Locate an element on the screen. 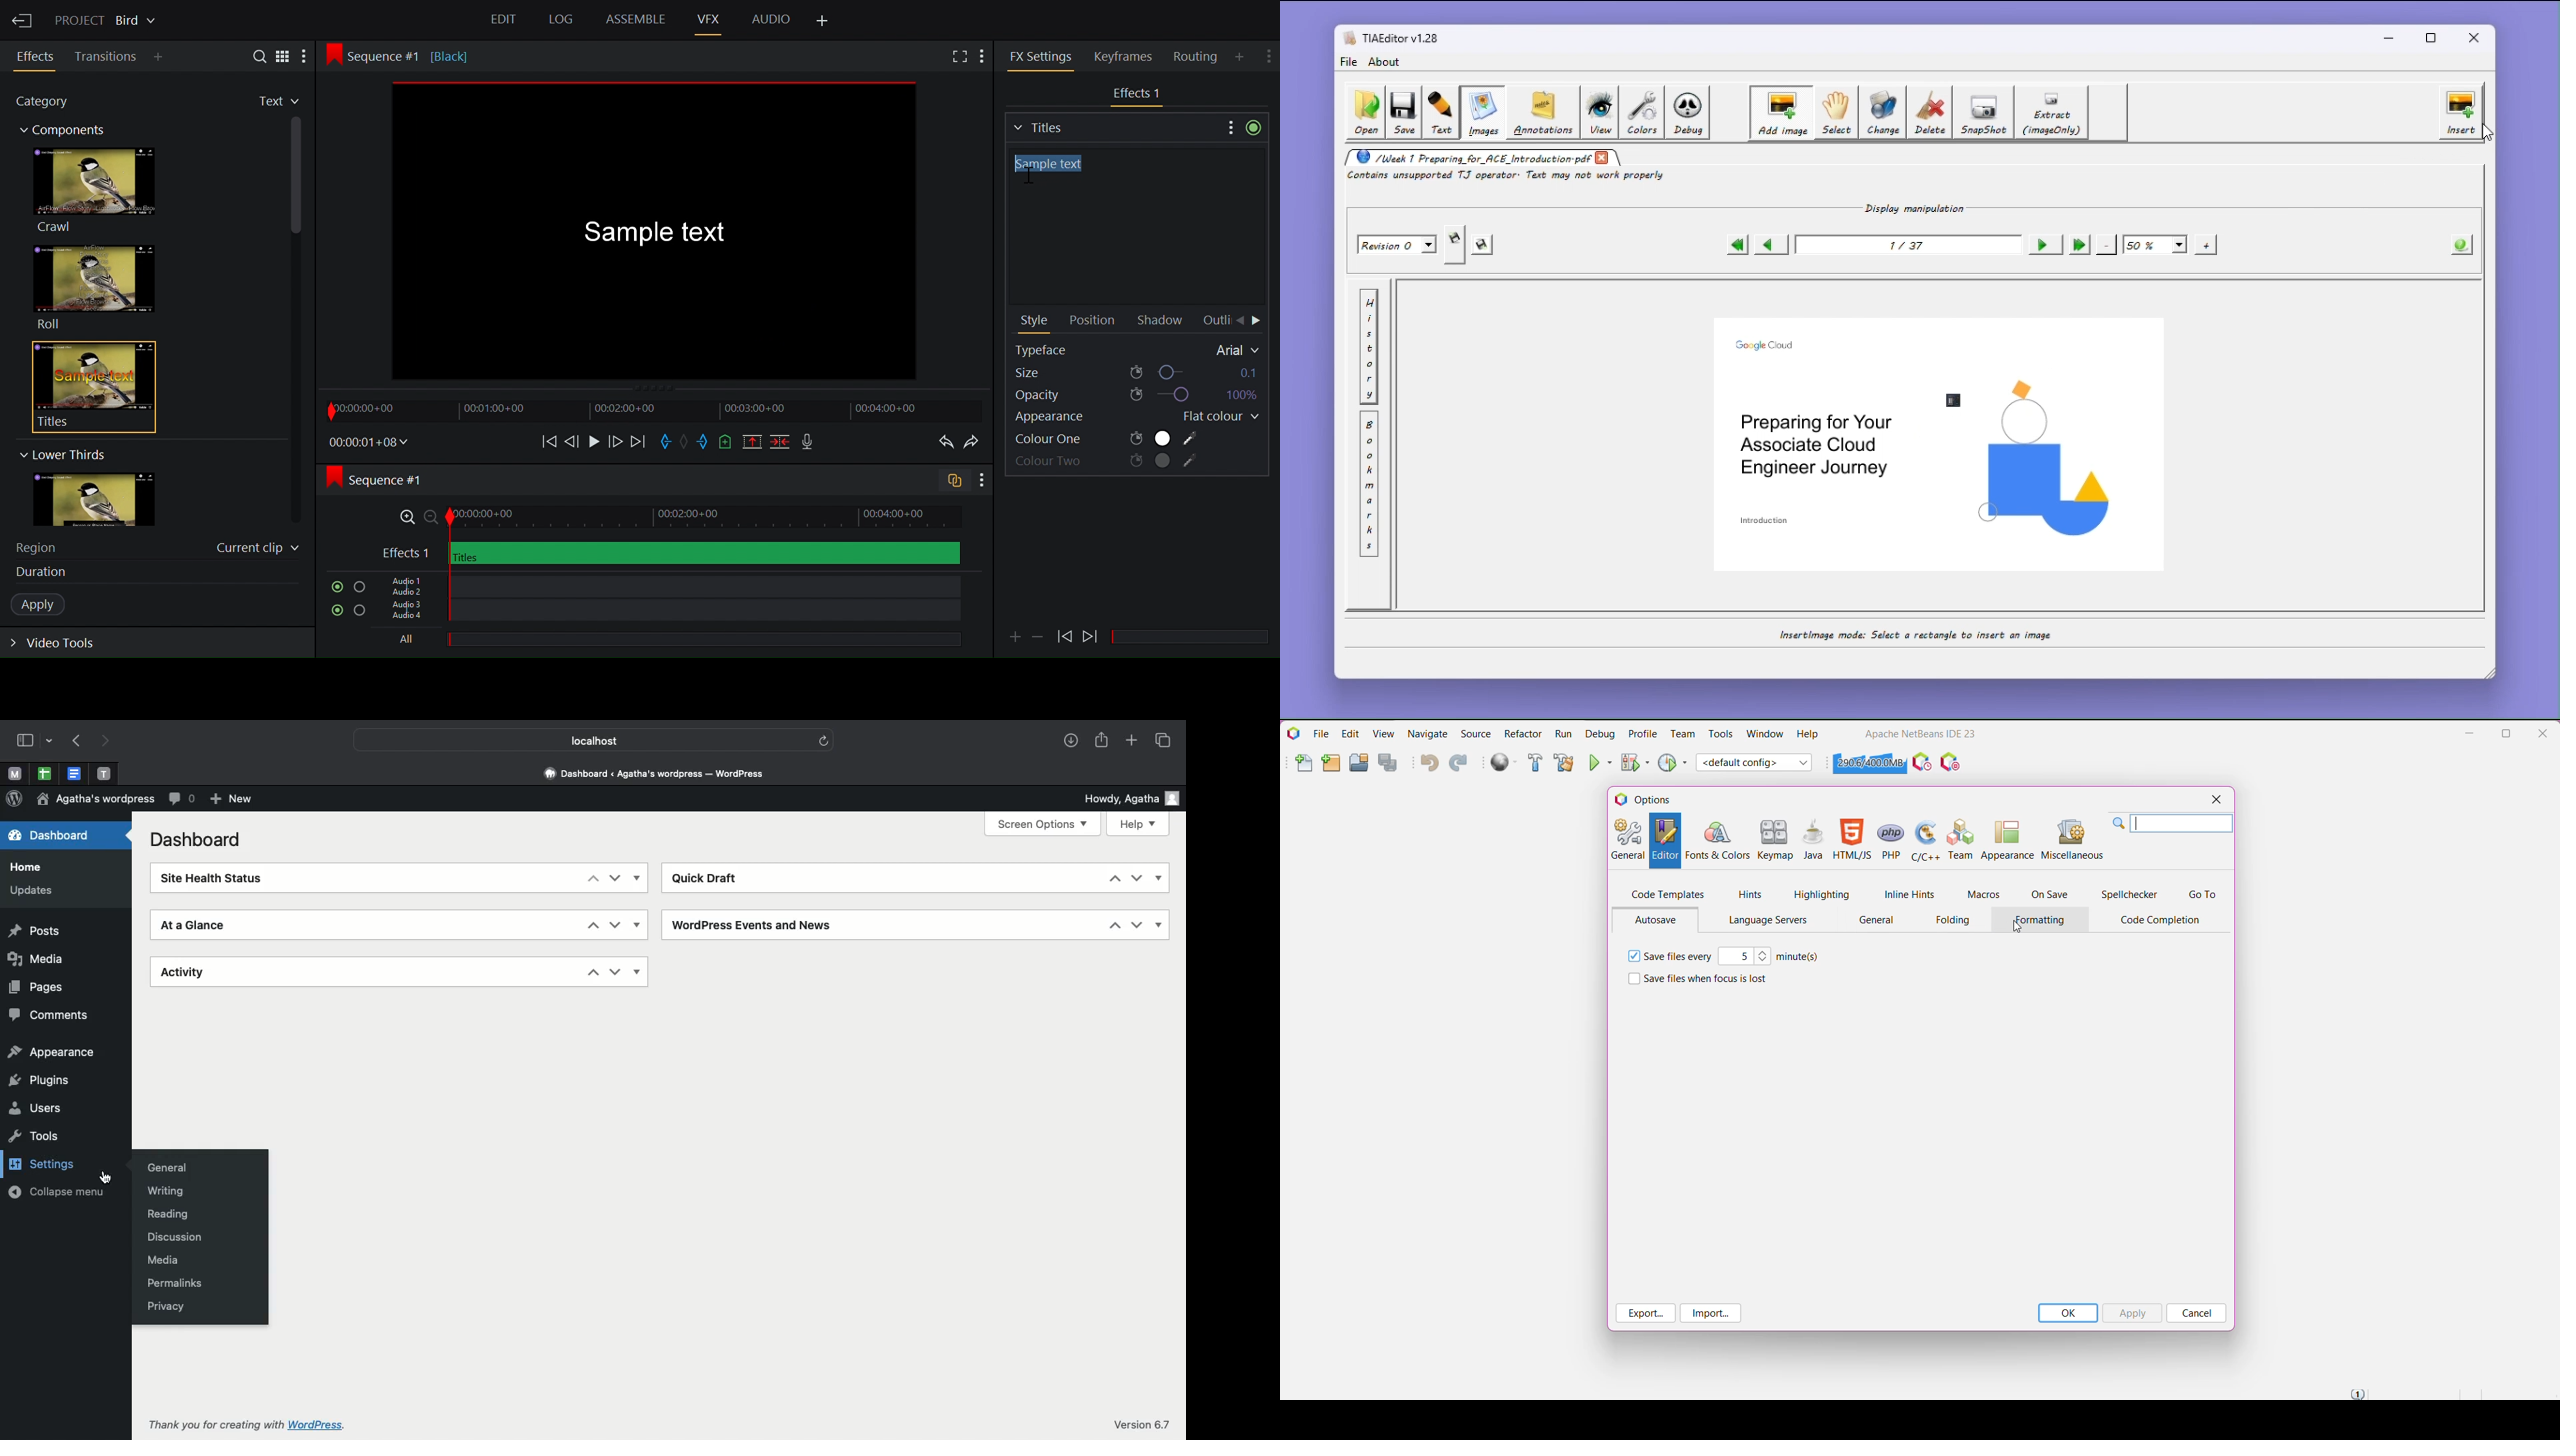 The width and height of the screenshot is (2576, 1456). Size is located at coordinates (1137, 372).